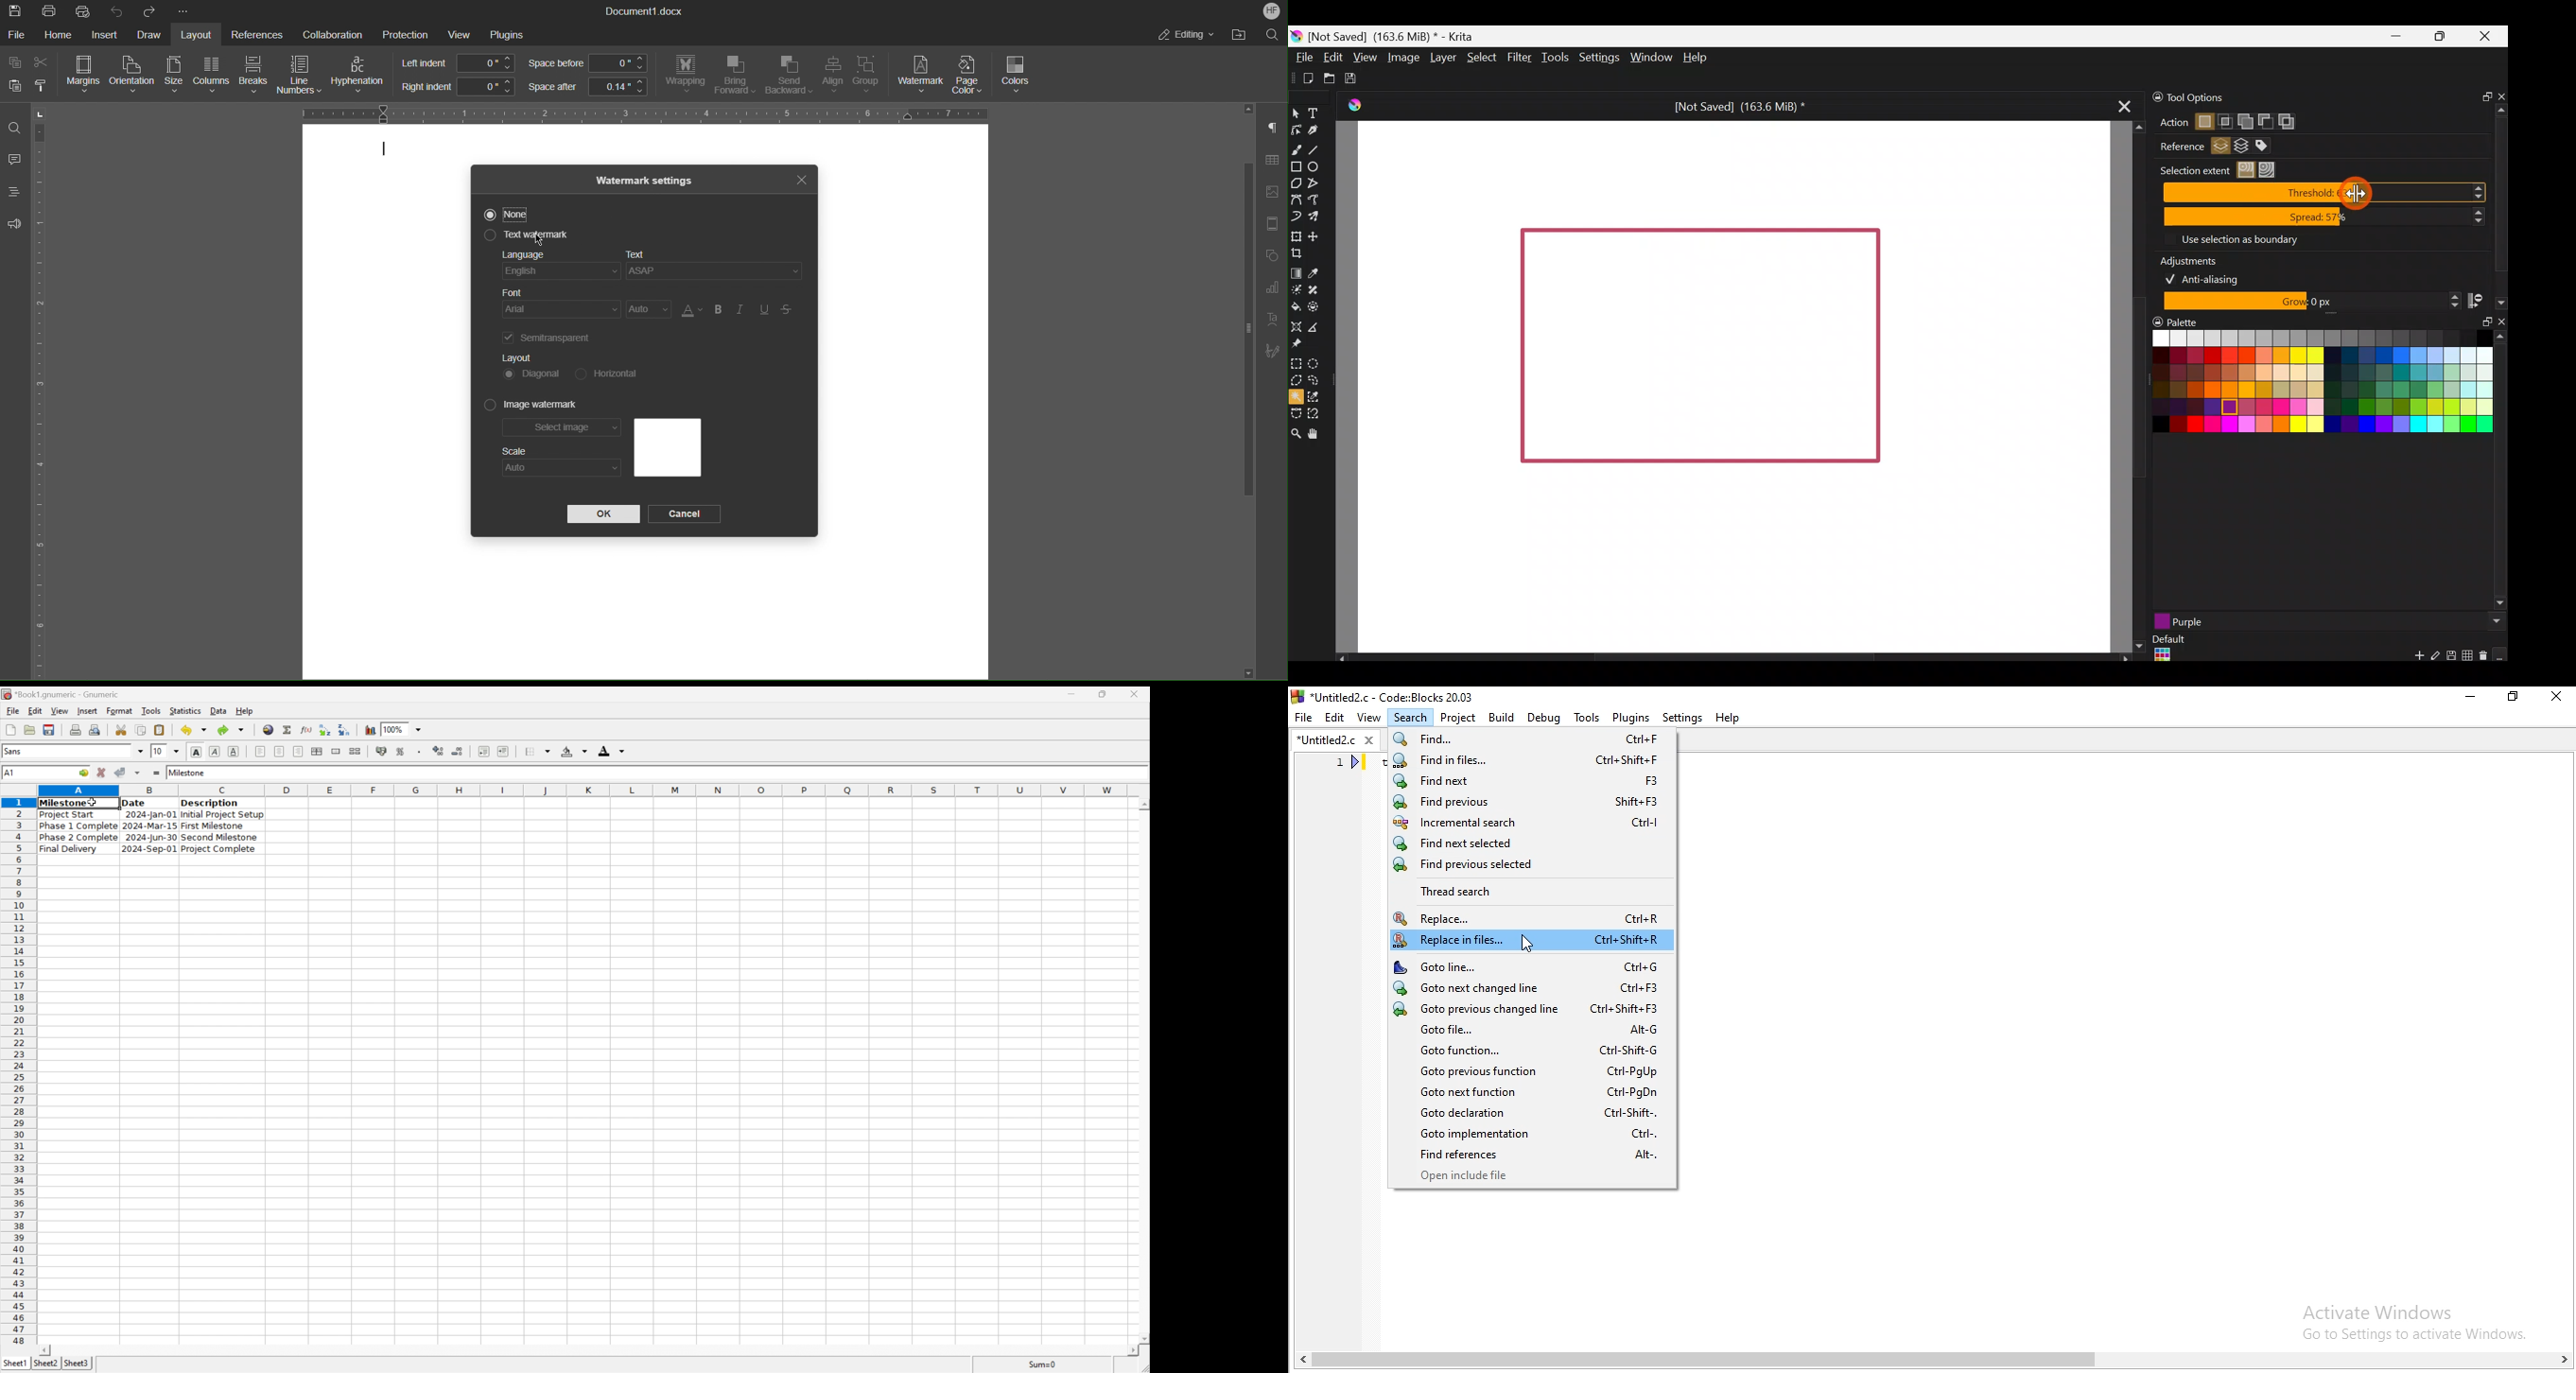 The width and height of the screenshot is (2576, 1400). I want to click on scroll bar, so click(588, 1351).